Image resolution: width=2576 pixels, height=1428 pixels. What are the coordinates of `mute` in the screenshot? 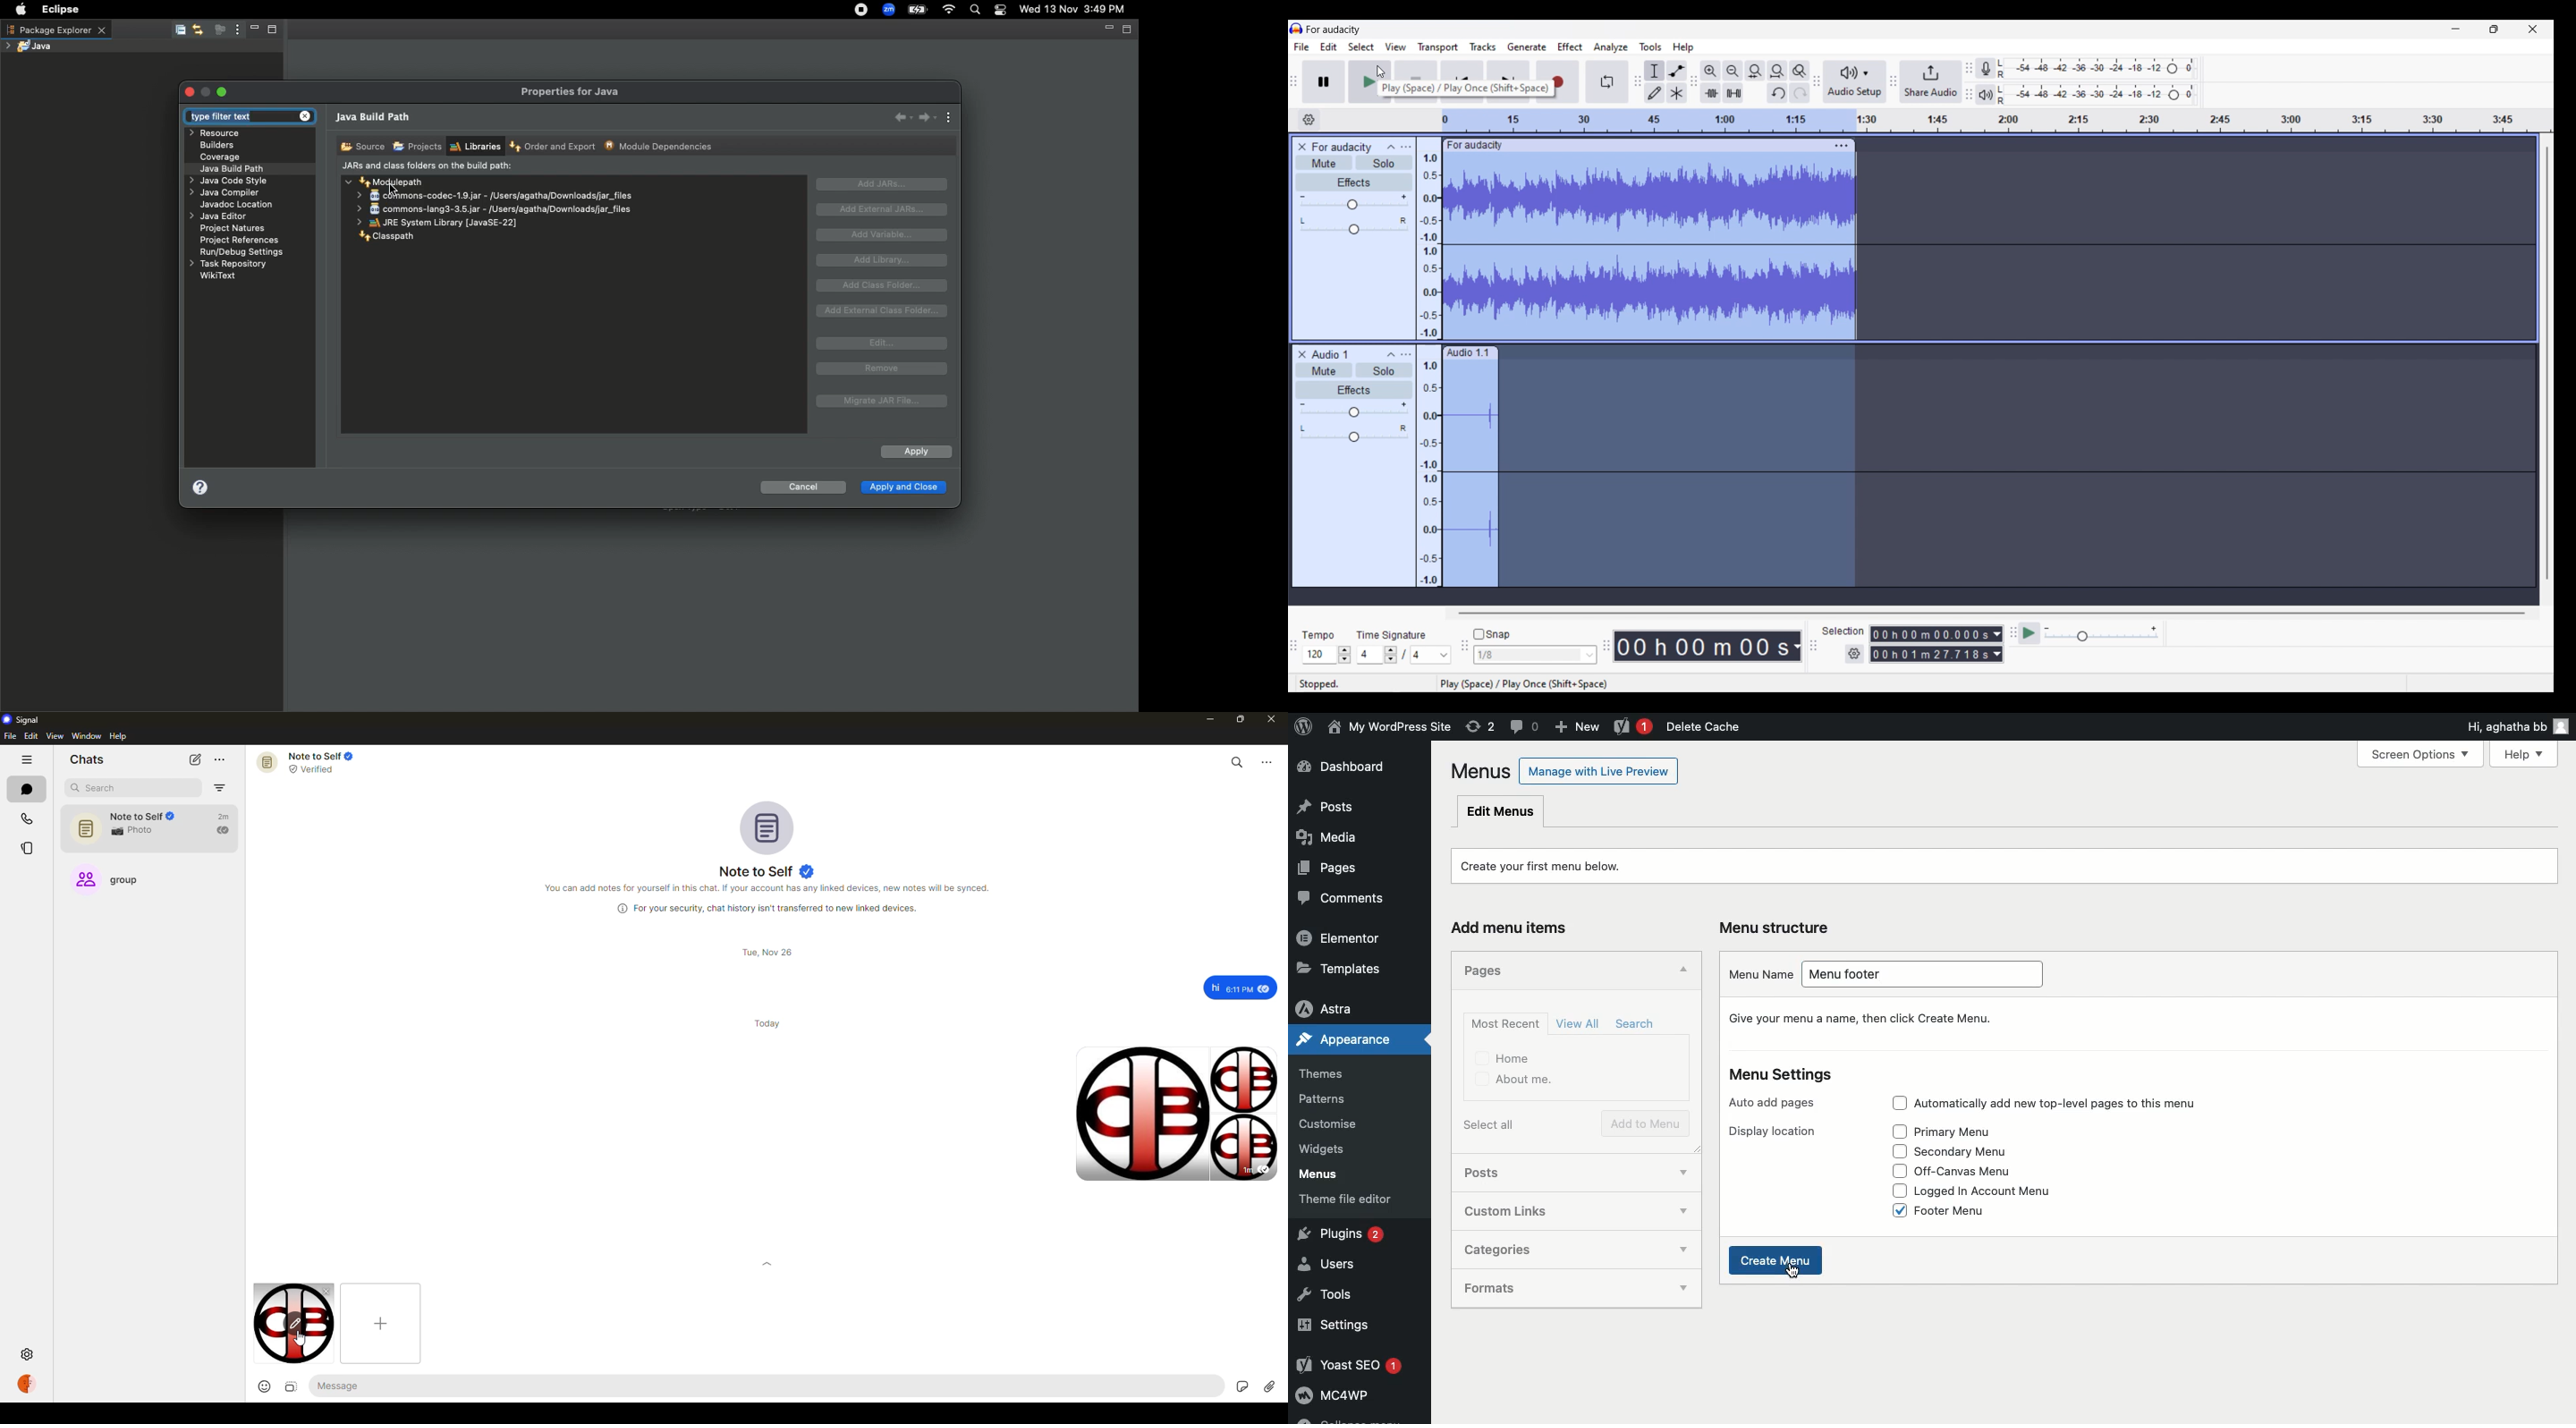 It's located at (1324, 371).